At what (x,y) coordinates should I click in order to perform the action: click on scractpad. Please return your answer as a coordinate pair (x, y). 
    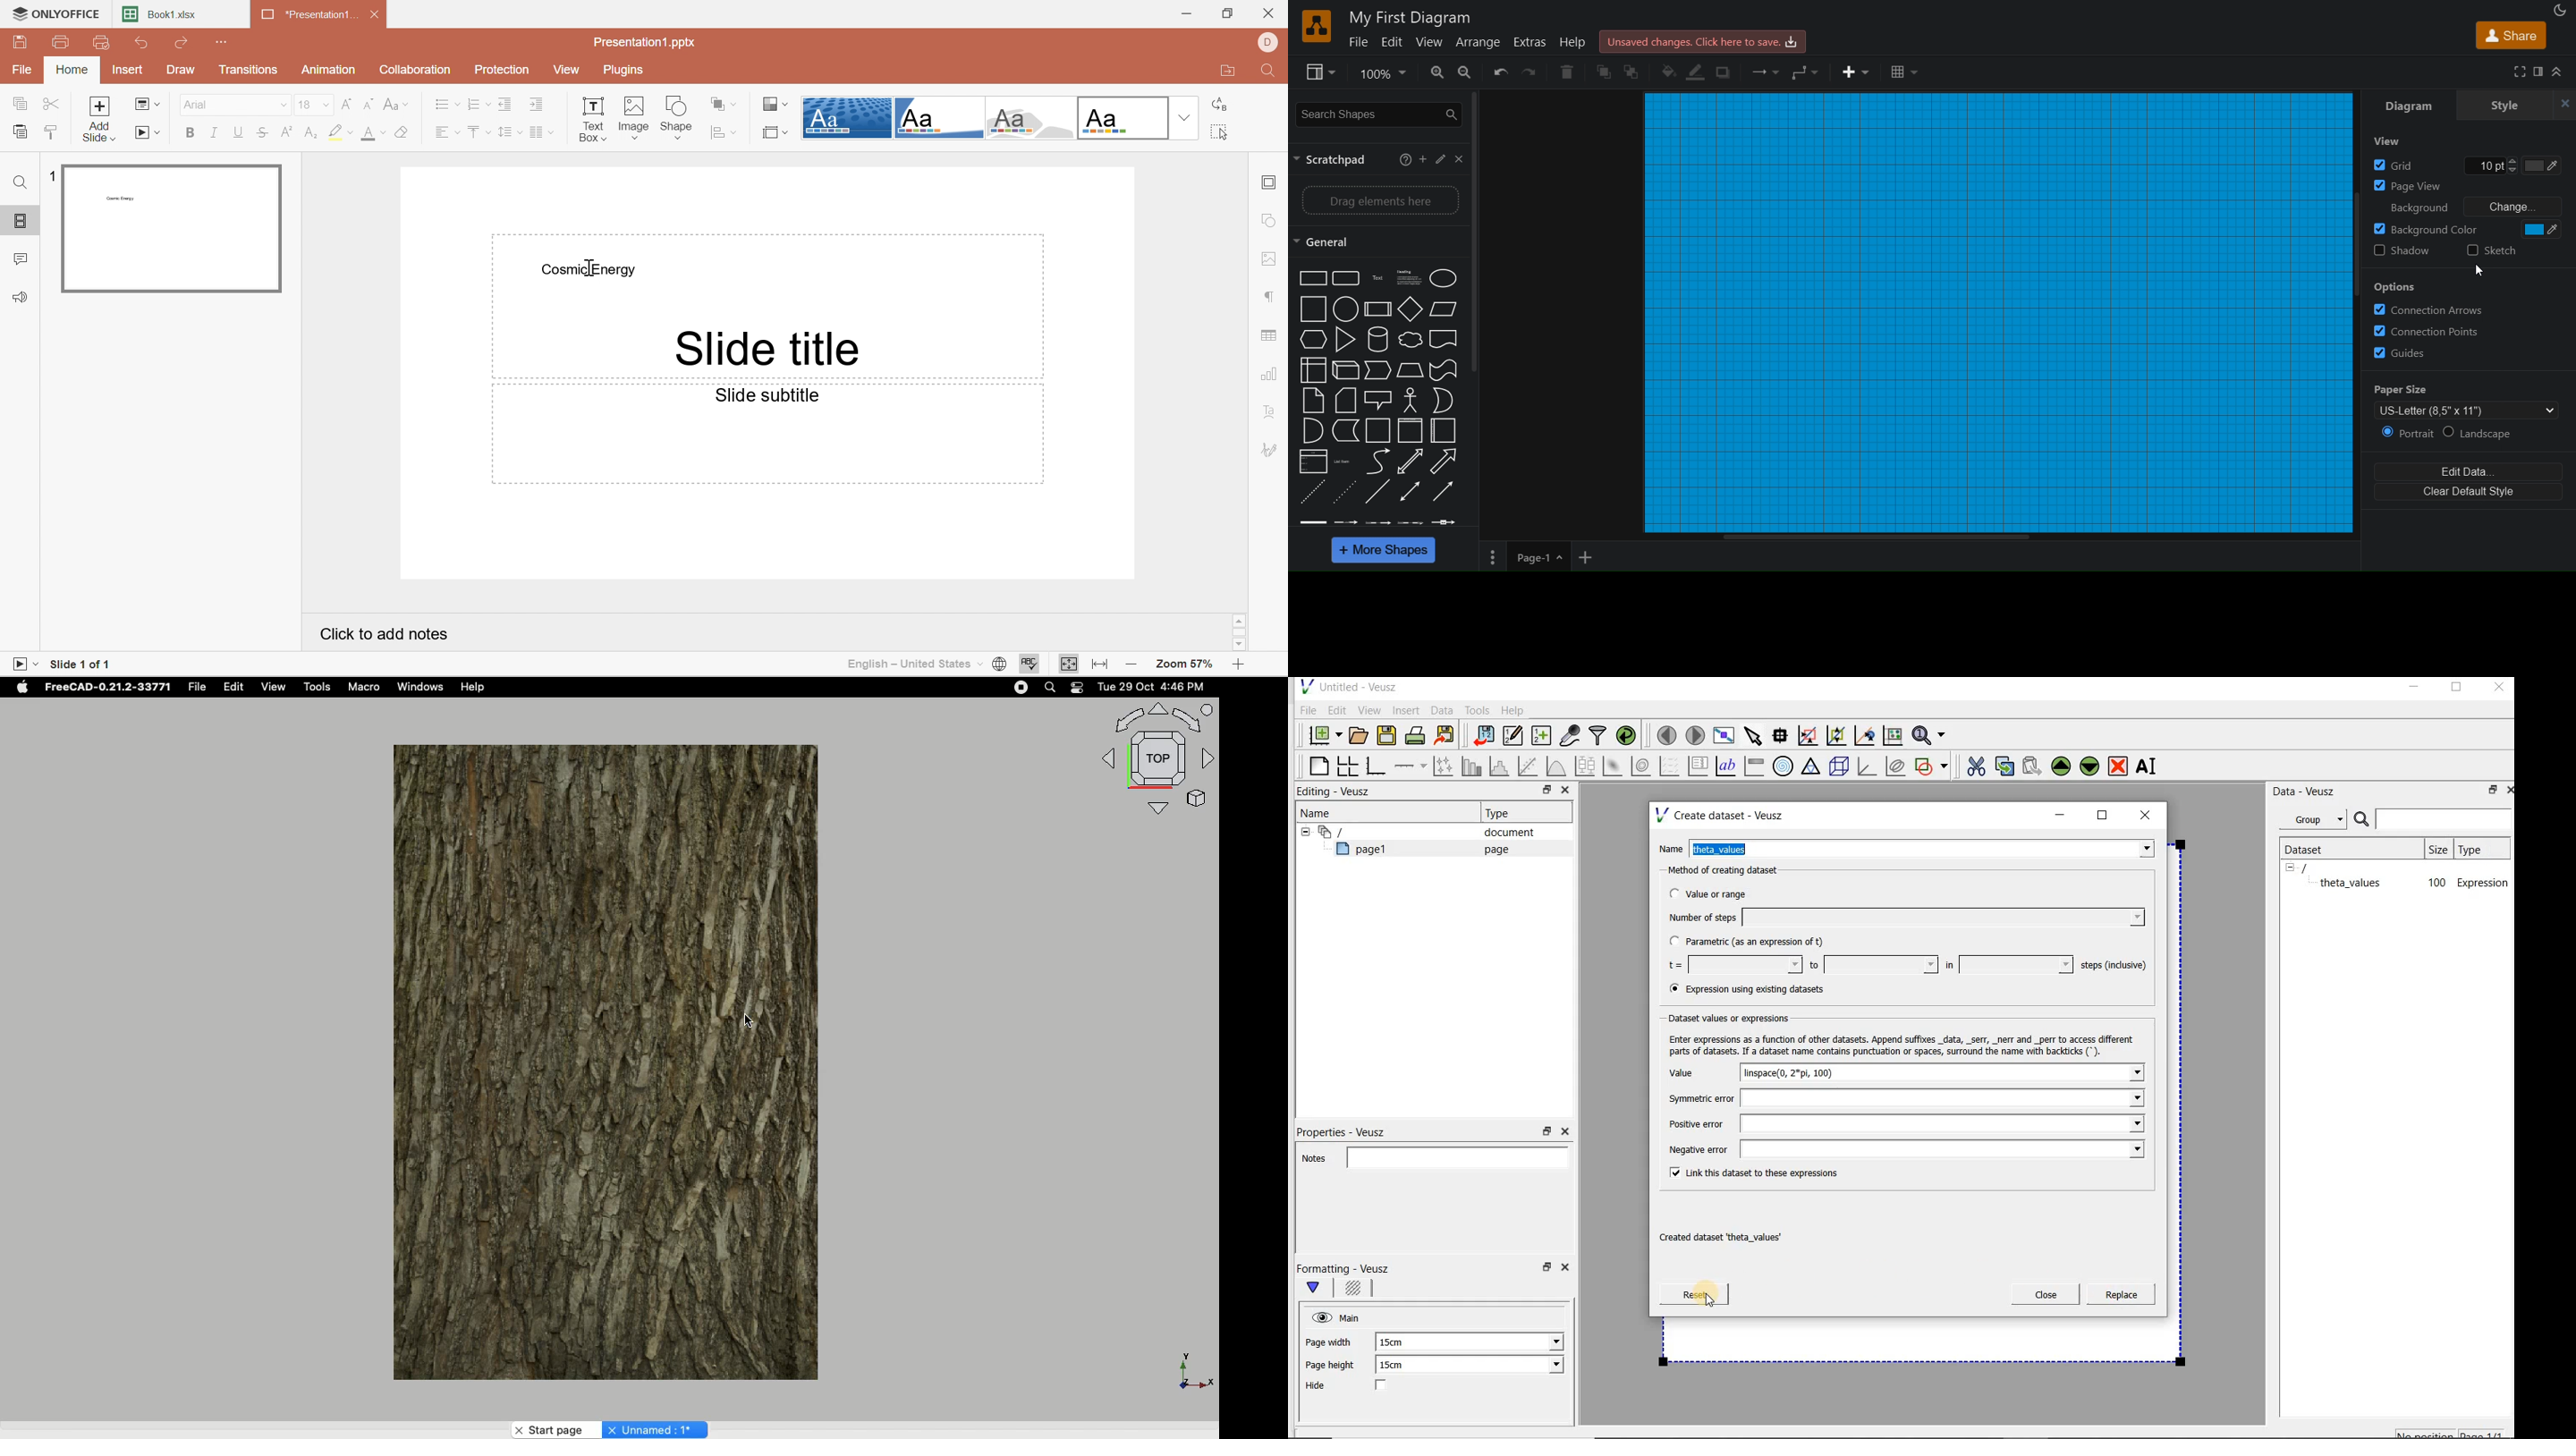
    Looking at the image, I should click on (1336, 161).